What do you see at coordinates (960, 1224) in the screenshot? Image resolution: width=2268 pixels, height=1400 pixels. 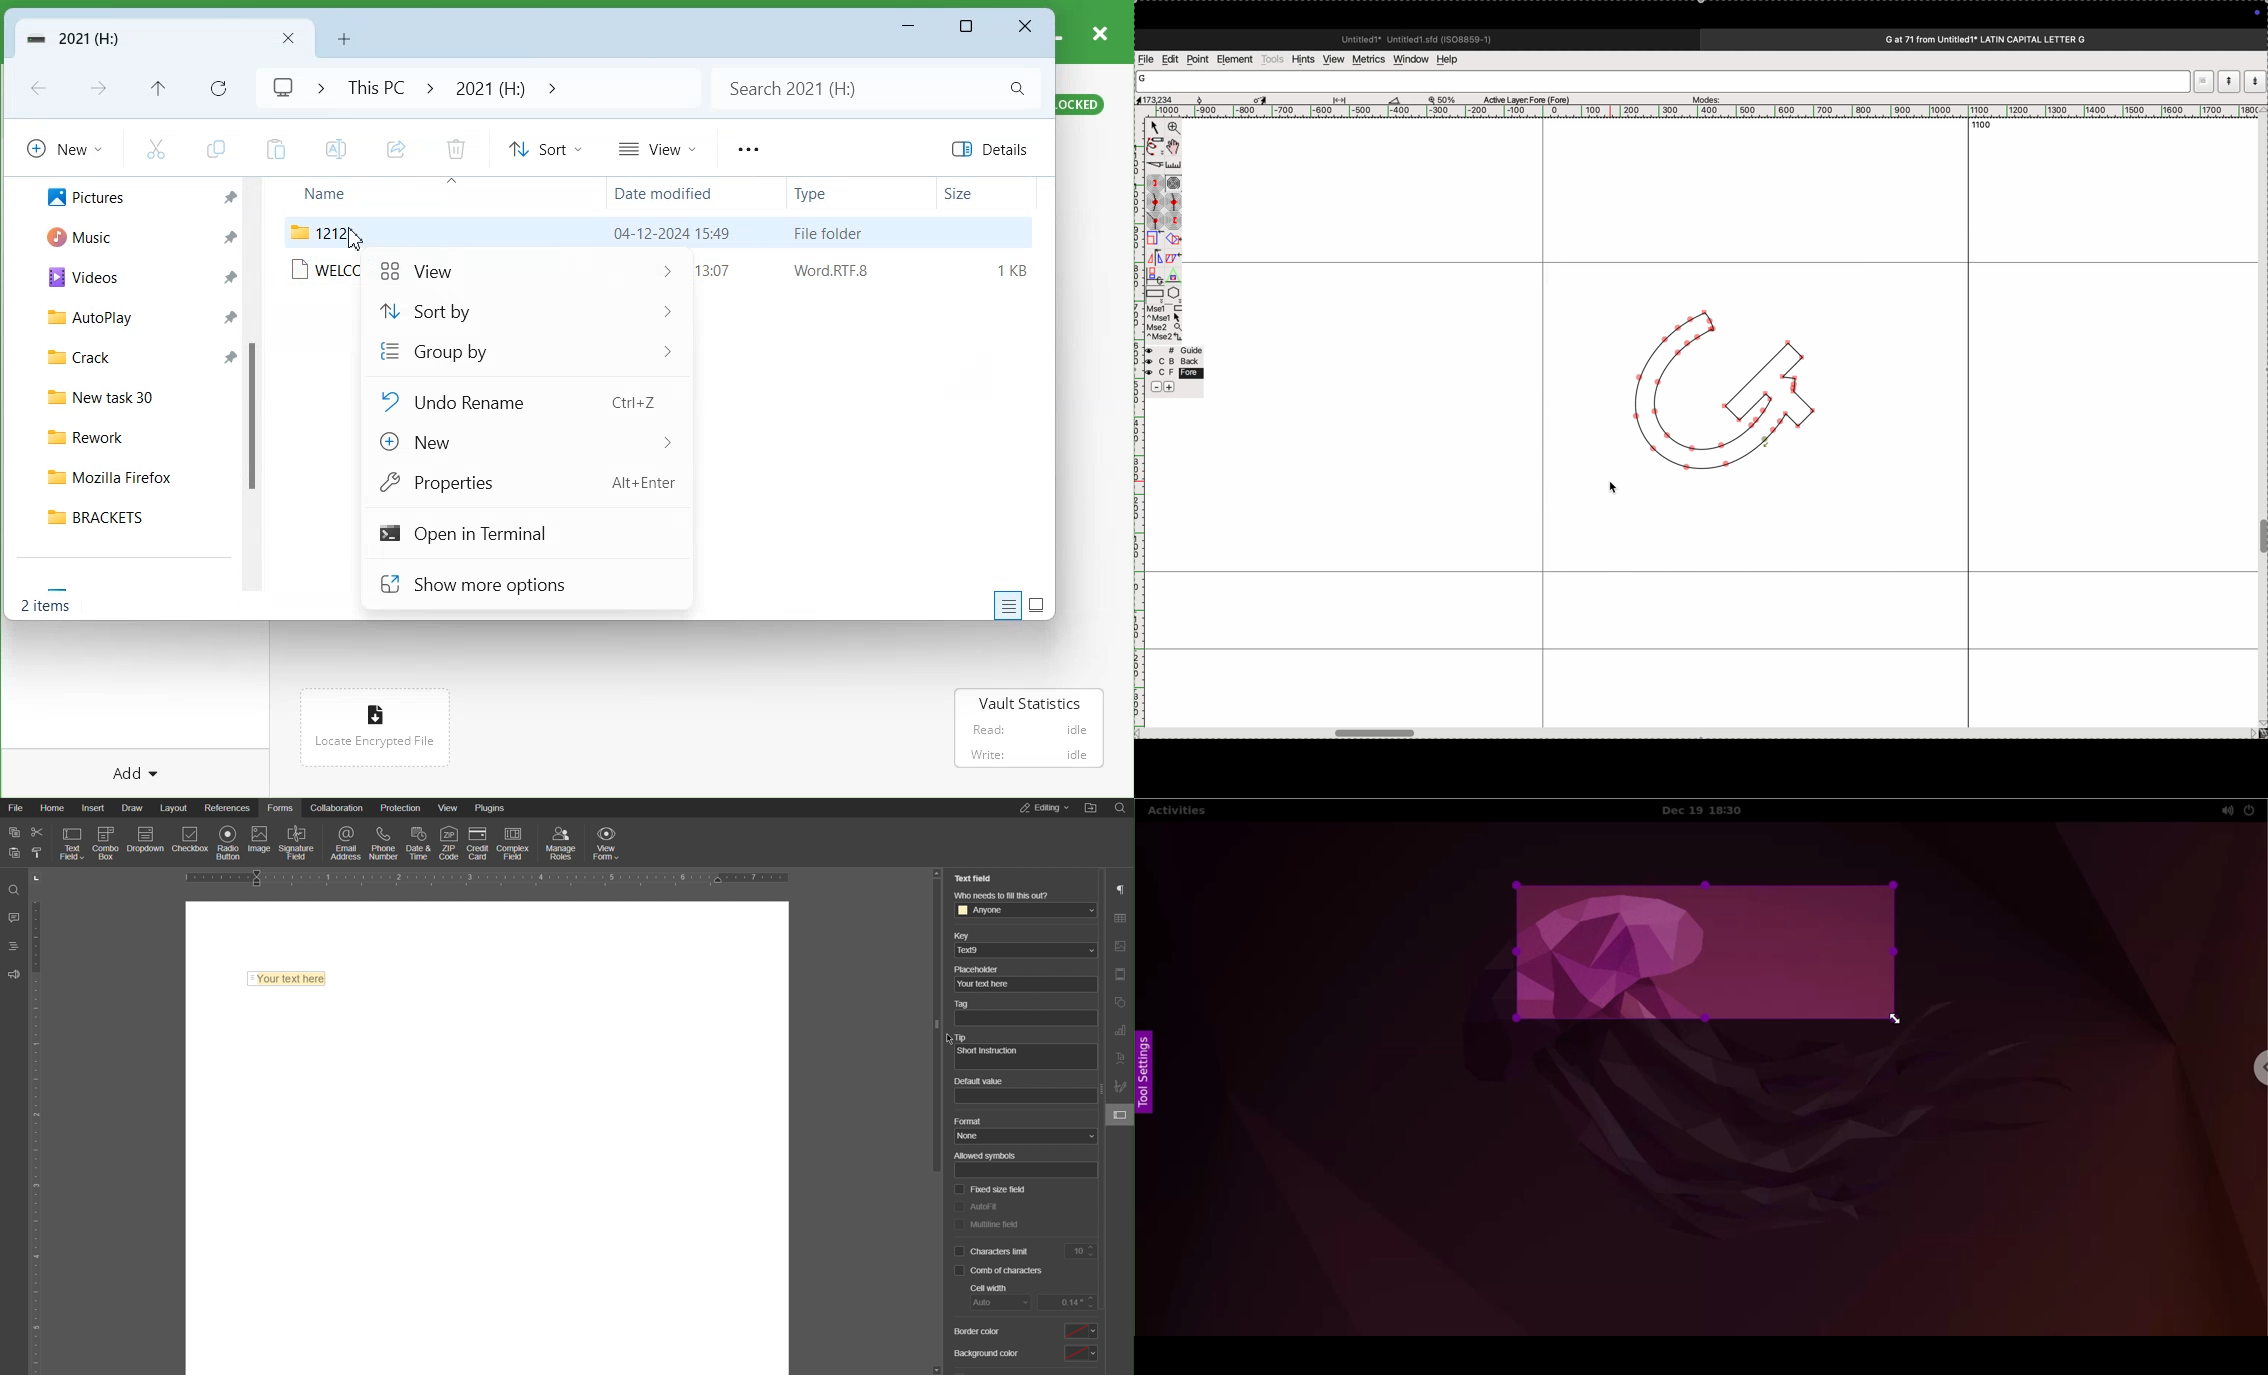 I see `checkbox` at bounding box center [960, 1224].